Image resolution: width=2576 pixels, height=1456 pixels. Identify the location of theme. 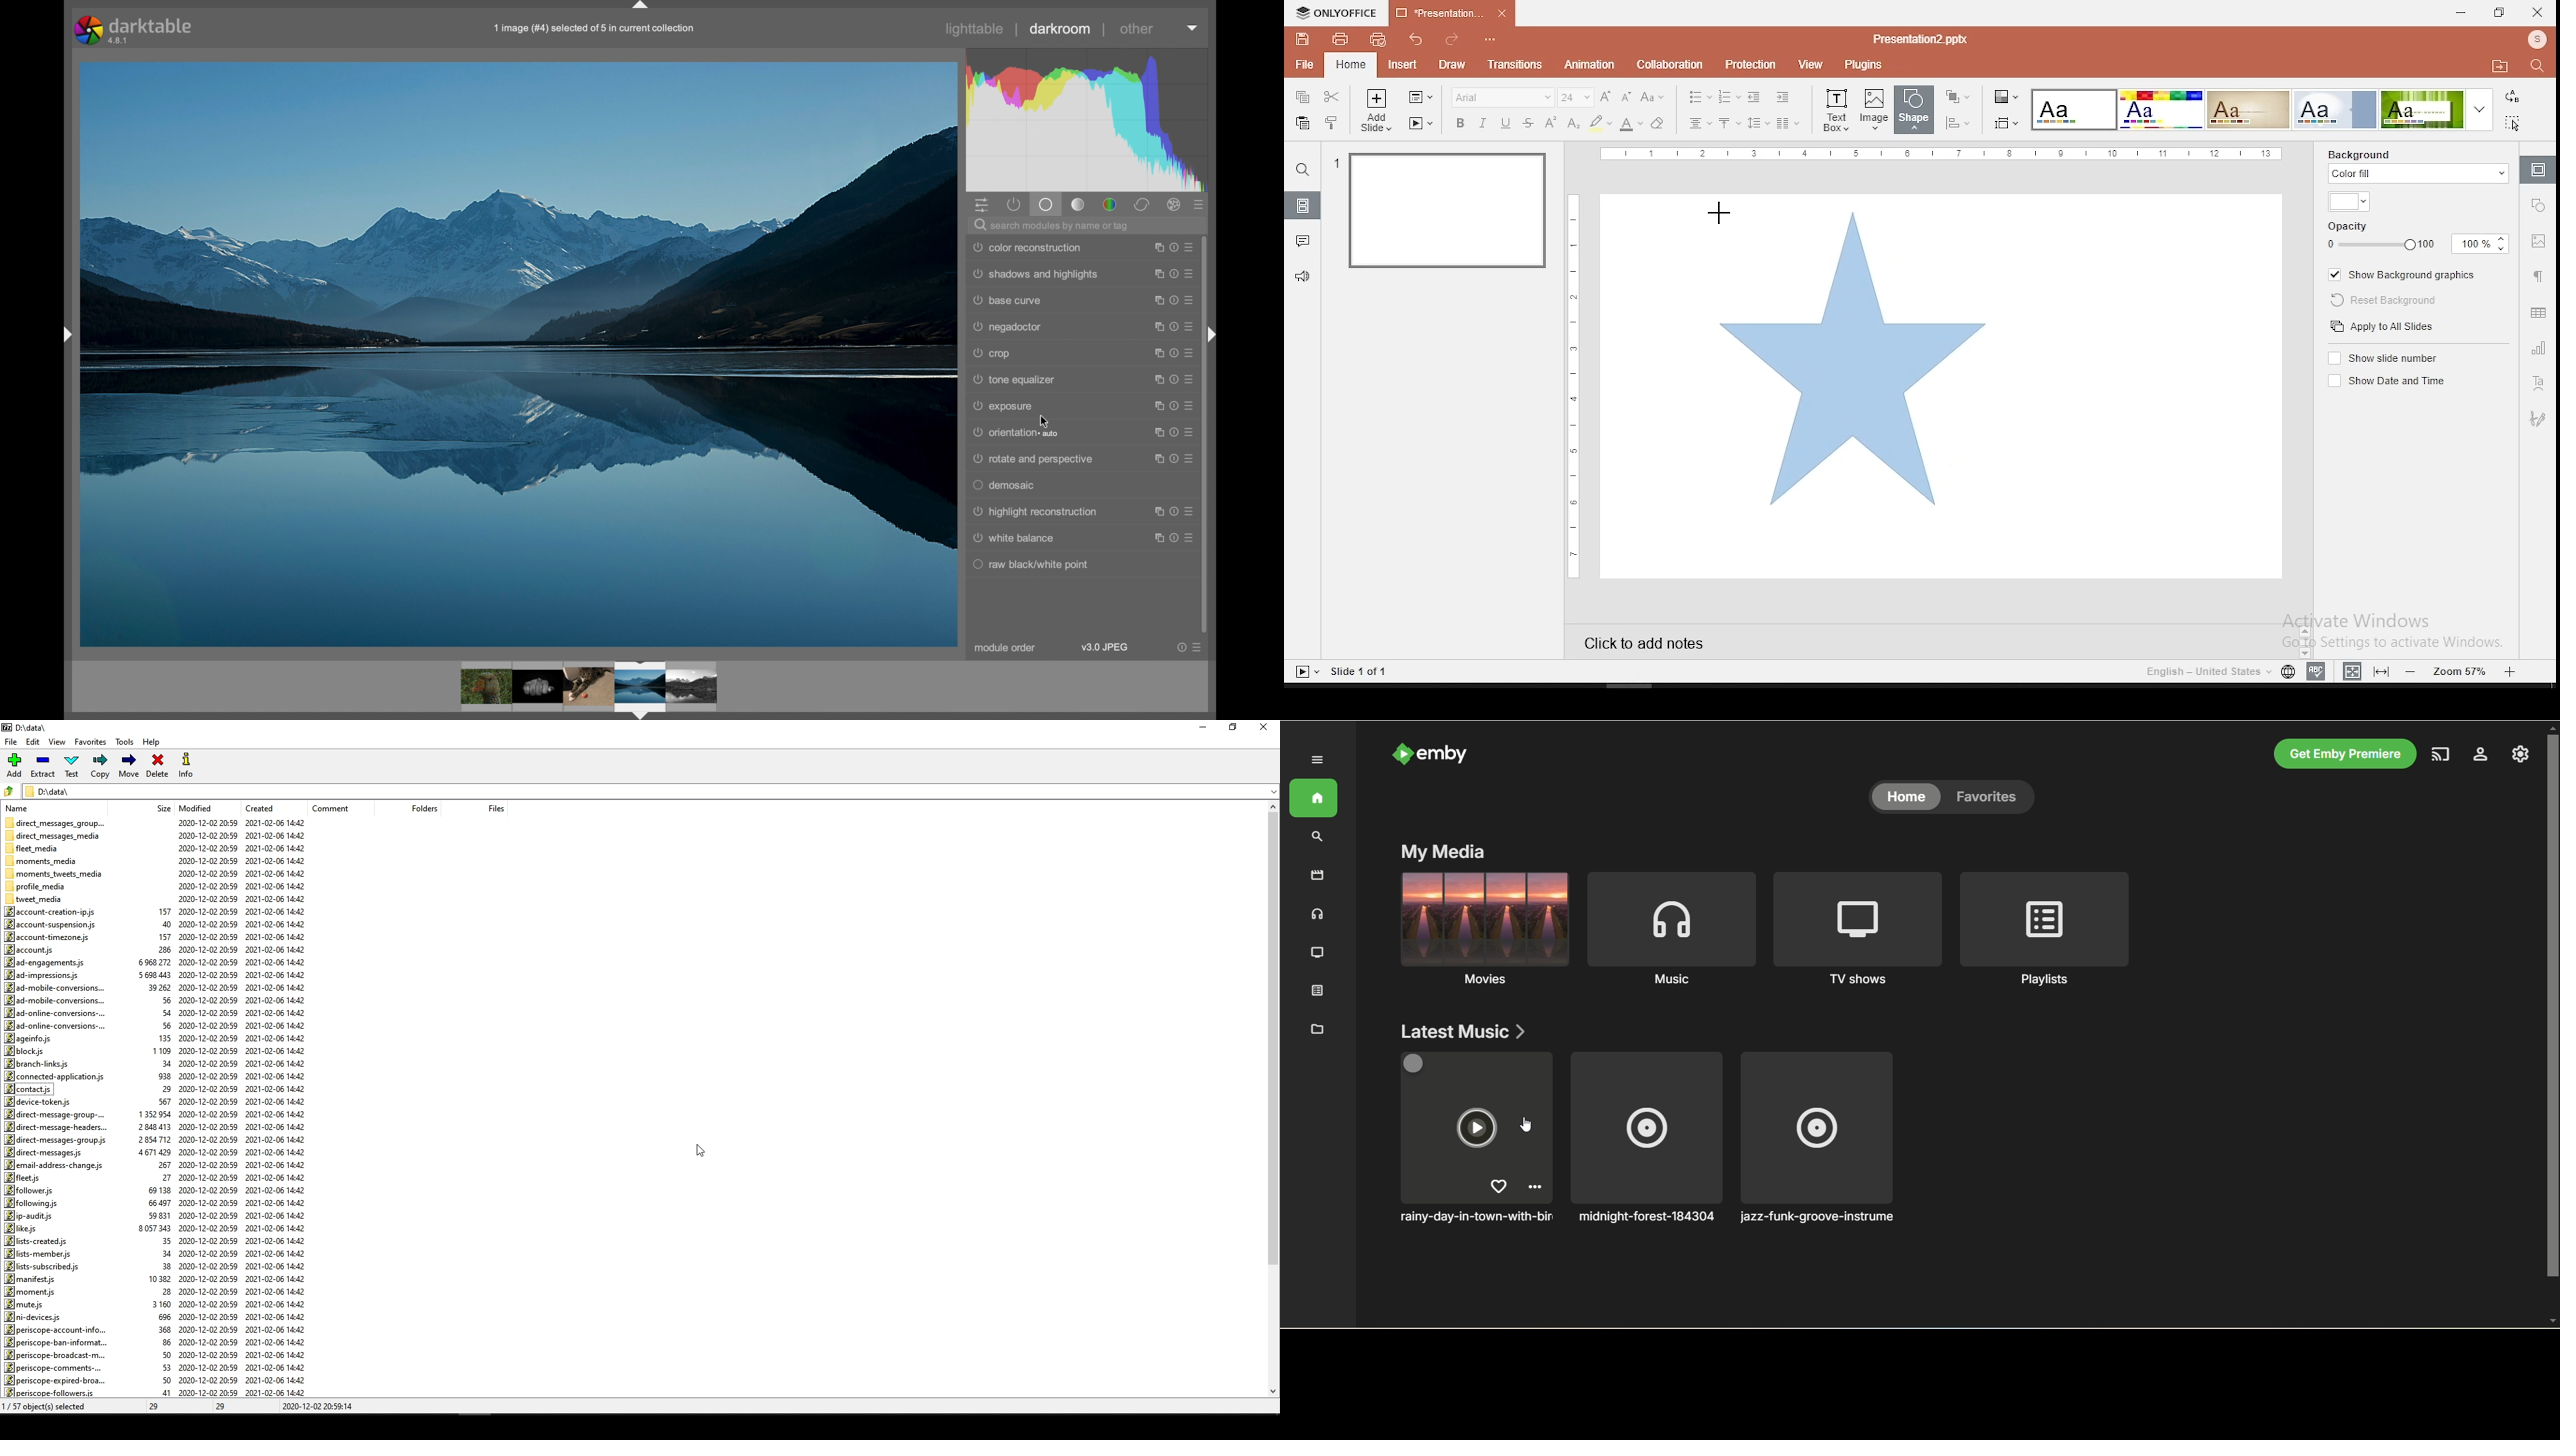
(2440, 109).